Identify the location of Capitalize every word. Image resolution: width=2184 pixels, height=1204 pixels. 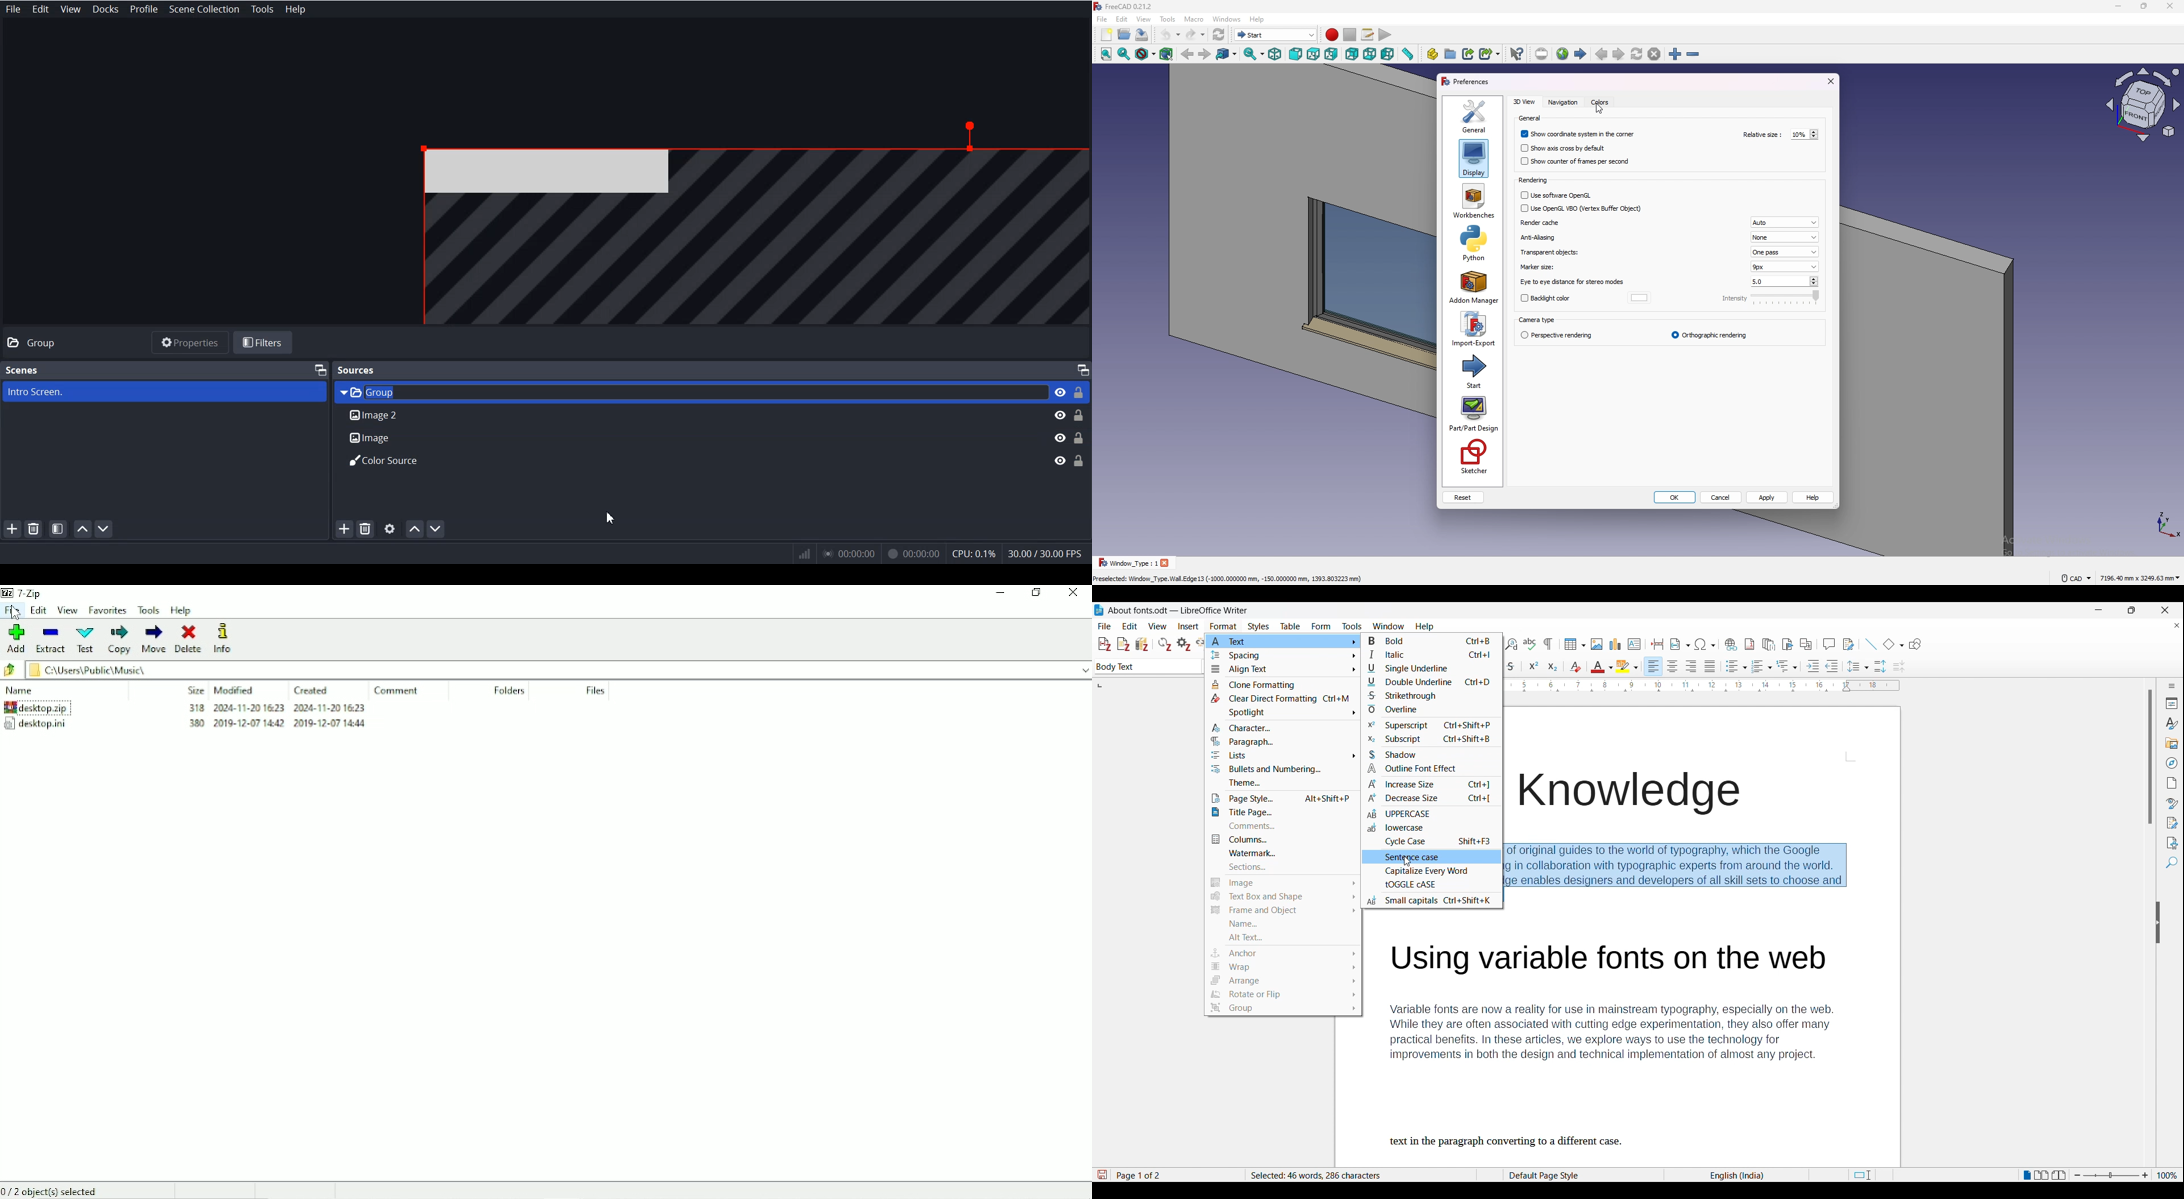
(1431, 872).